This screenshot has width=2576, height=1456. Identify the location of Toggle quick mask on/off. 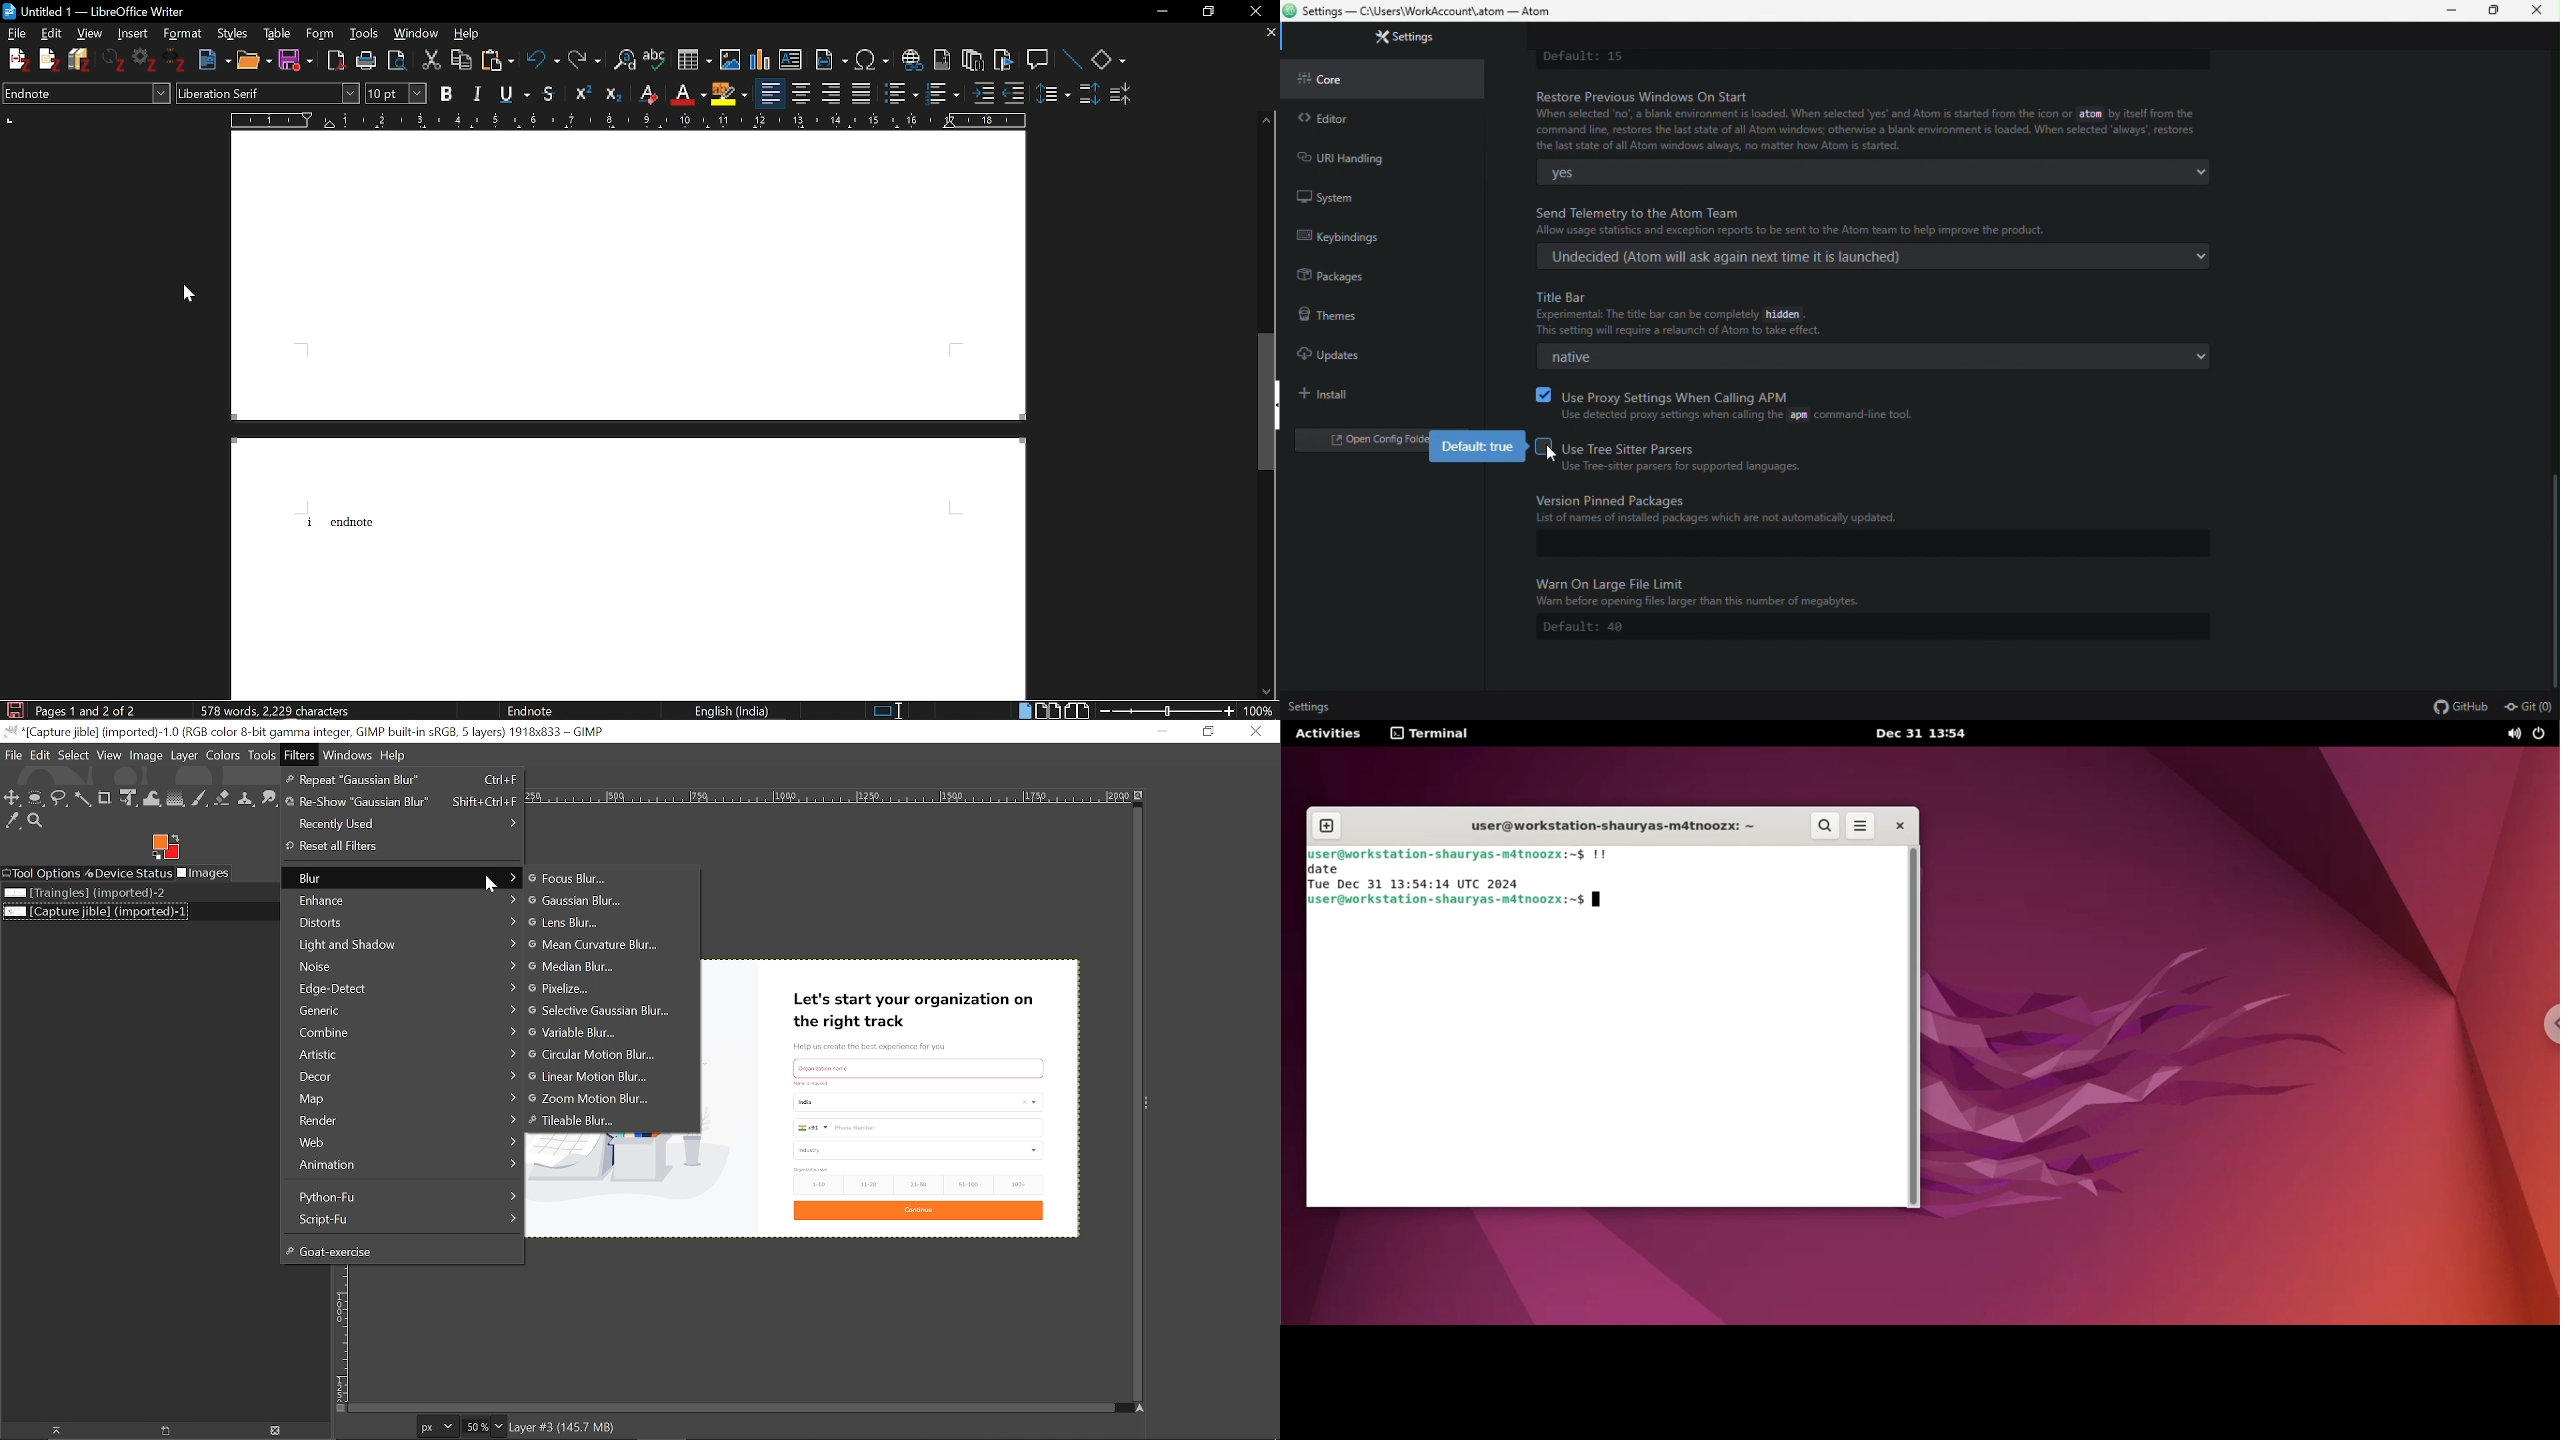
(339, 1408).